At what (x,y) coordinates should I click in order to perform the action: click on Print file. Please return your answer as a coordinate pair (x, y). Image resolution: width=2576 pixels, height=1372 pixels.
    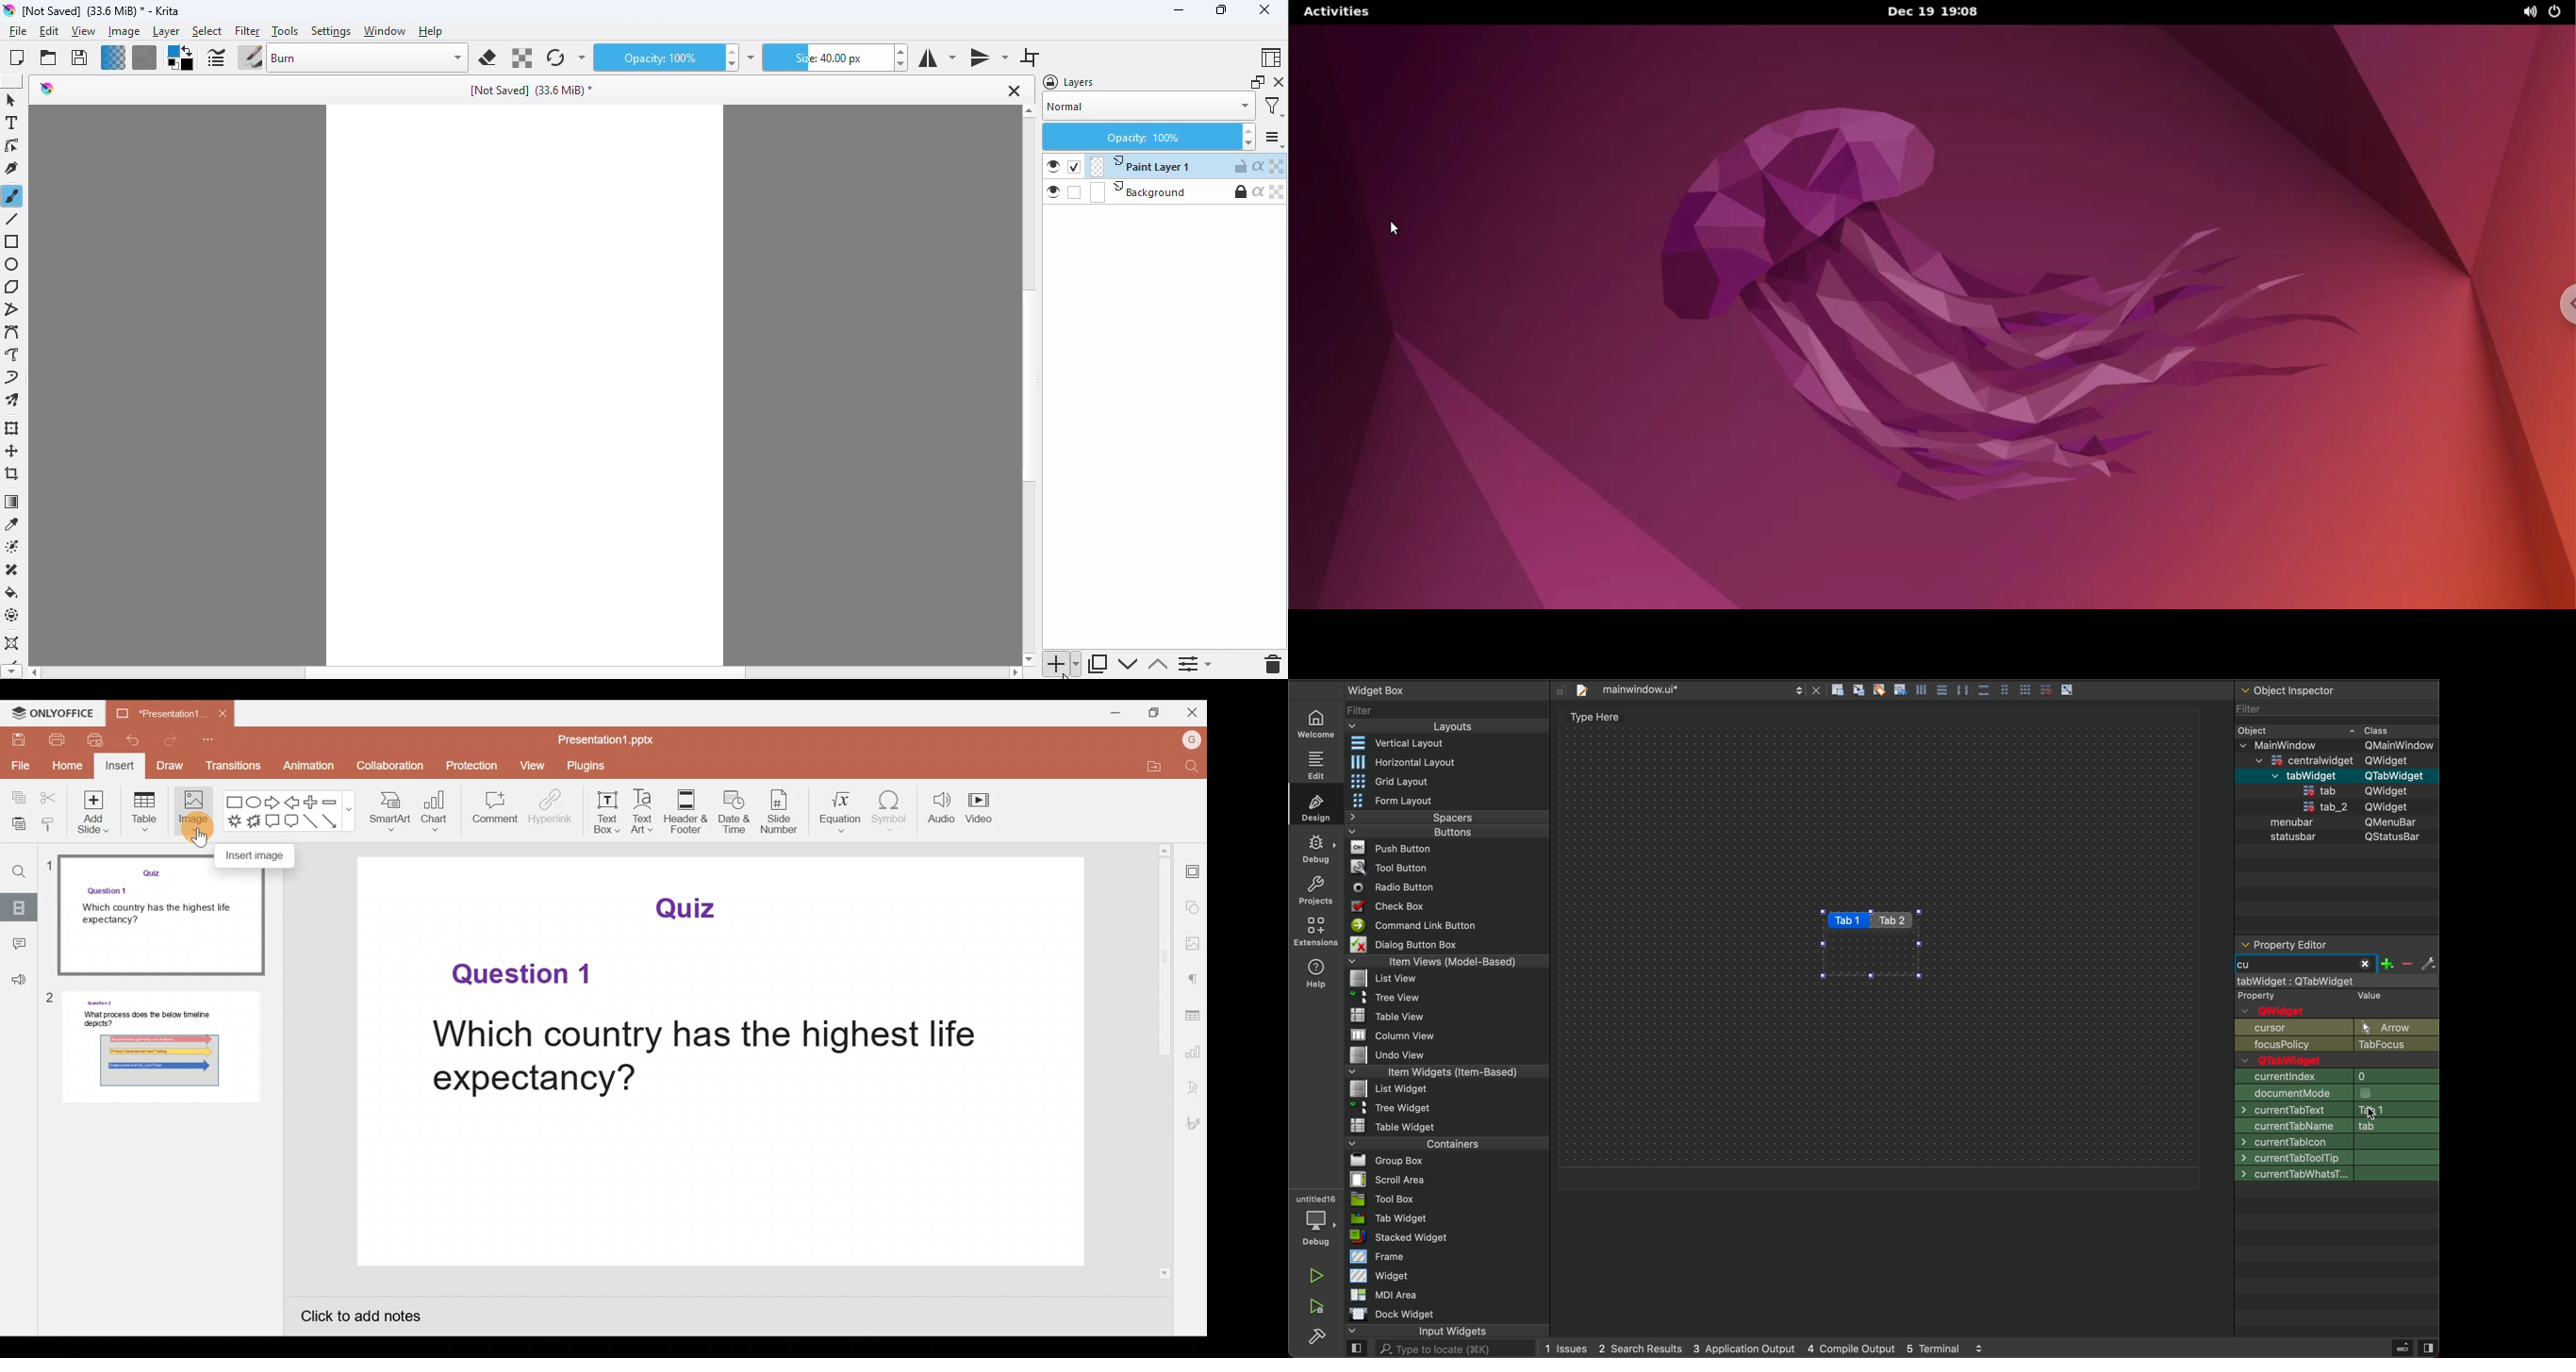
    Looking at the image, I should click on (59, 741).